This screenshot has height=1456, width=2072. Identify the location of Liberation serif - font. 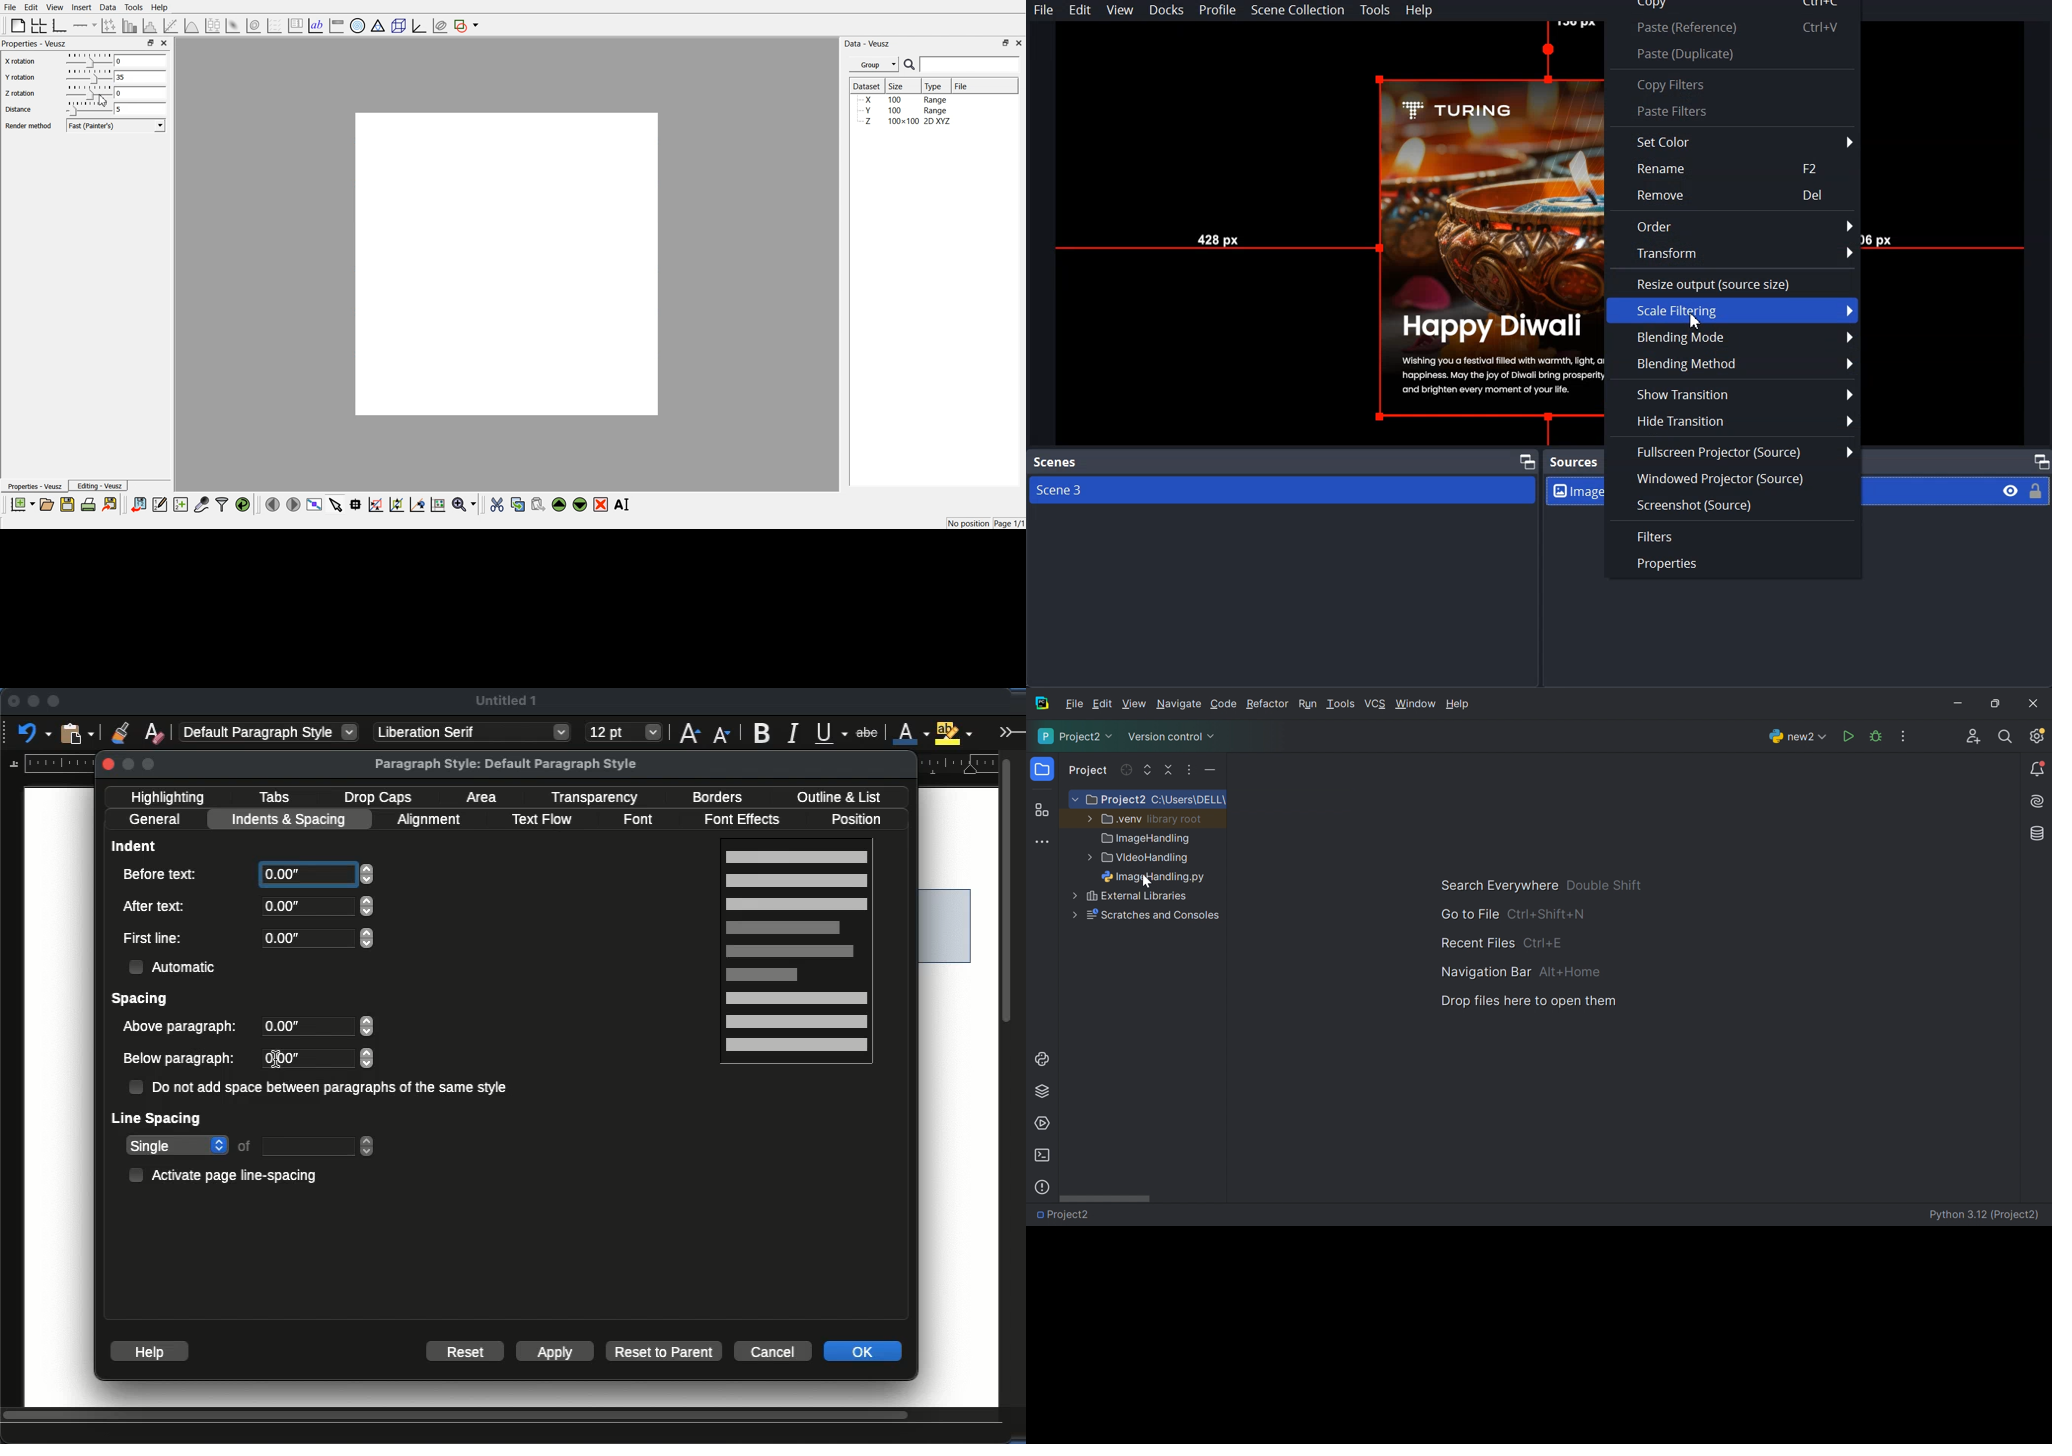
(473, 732).